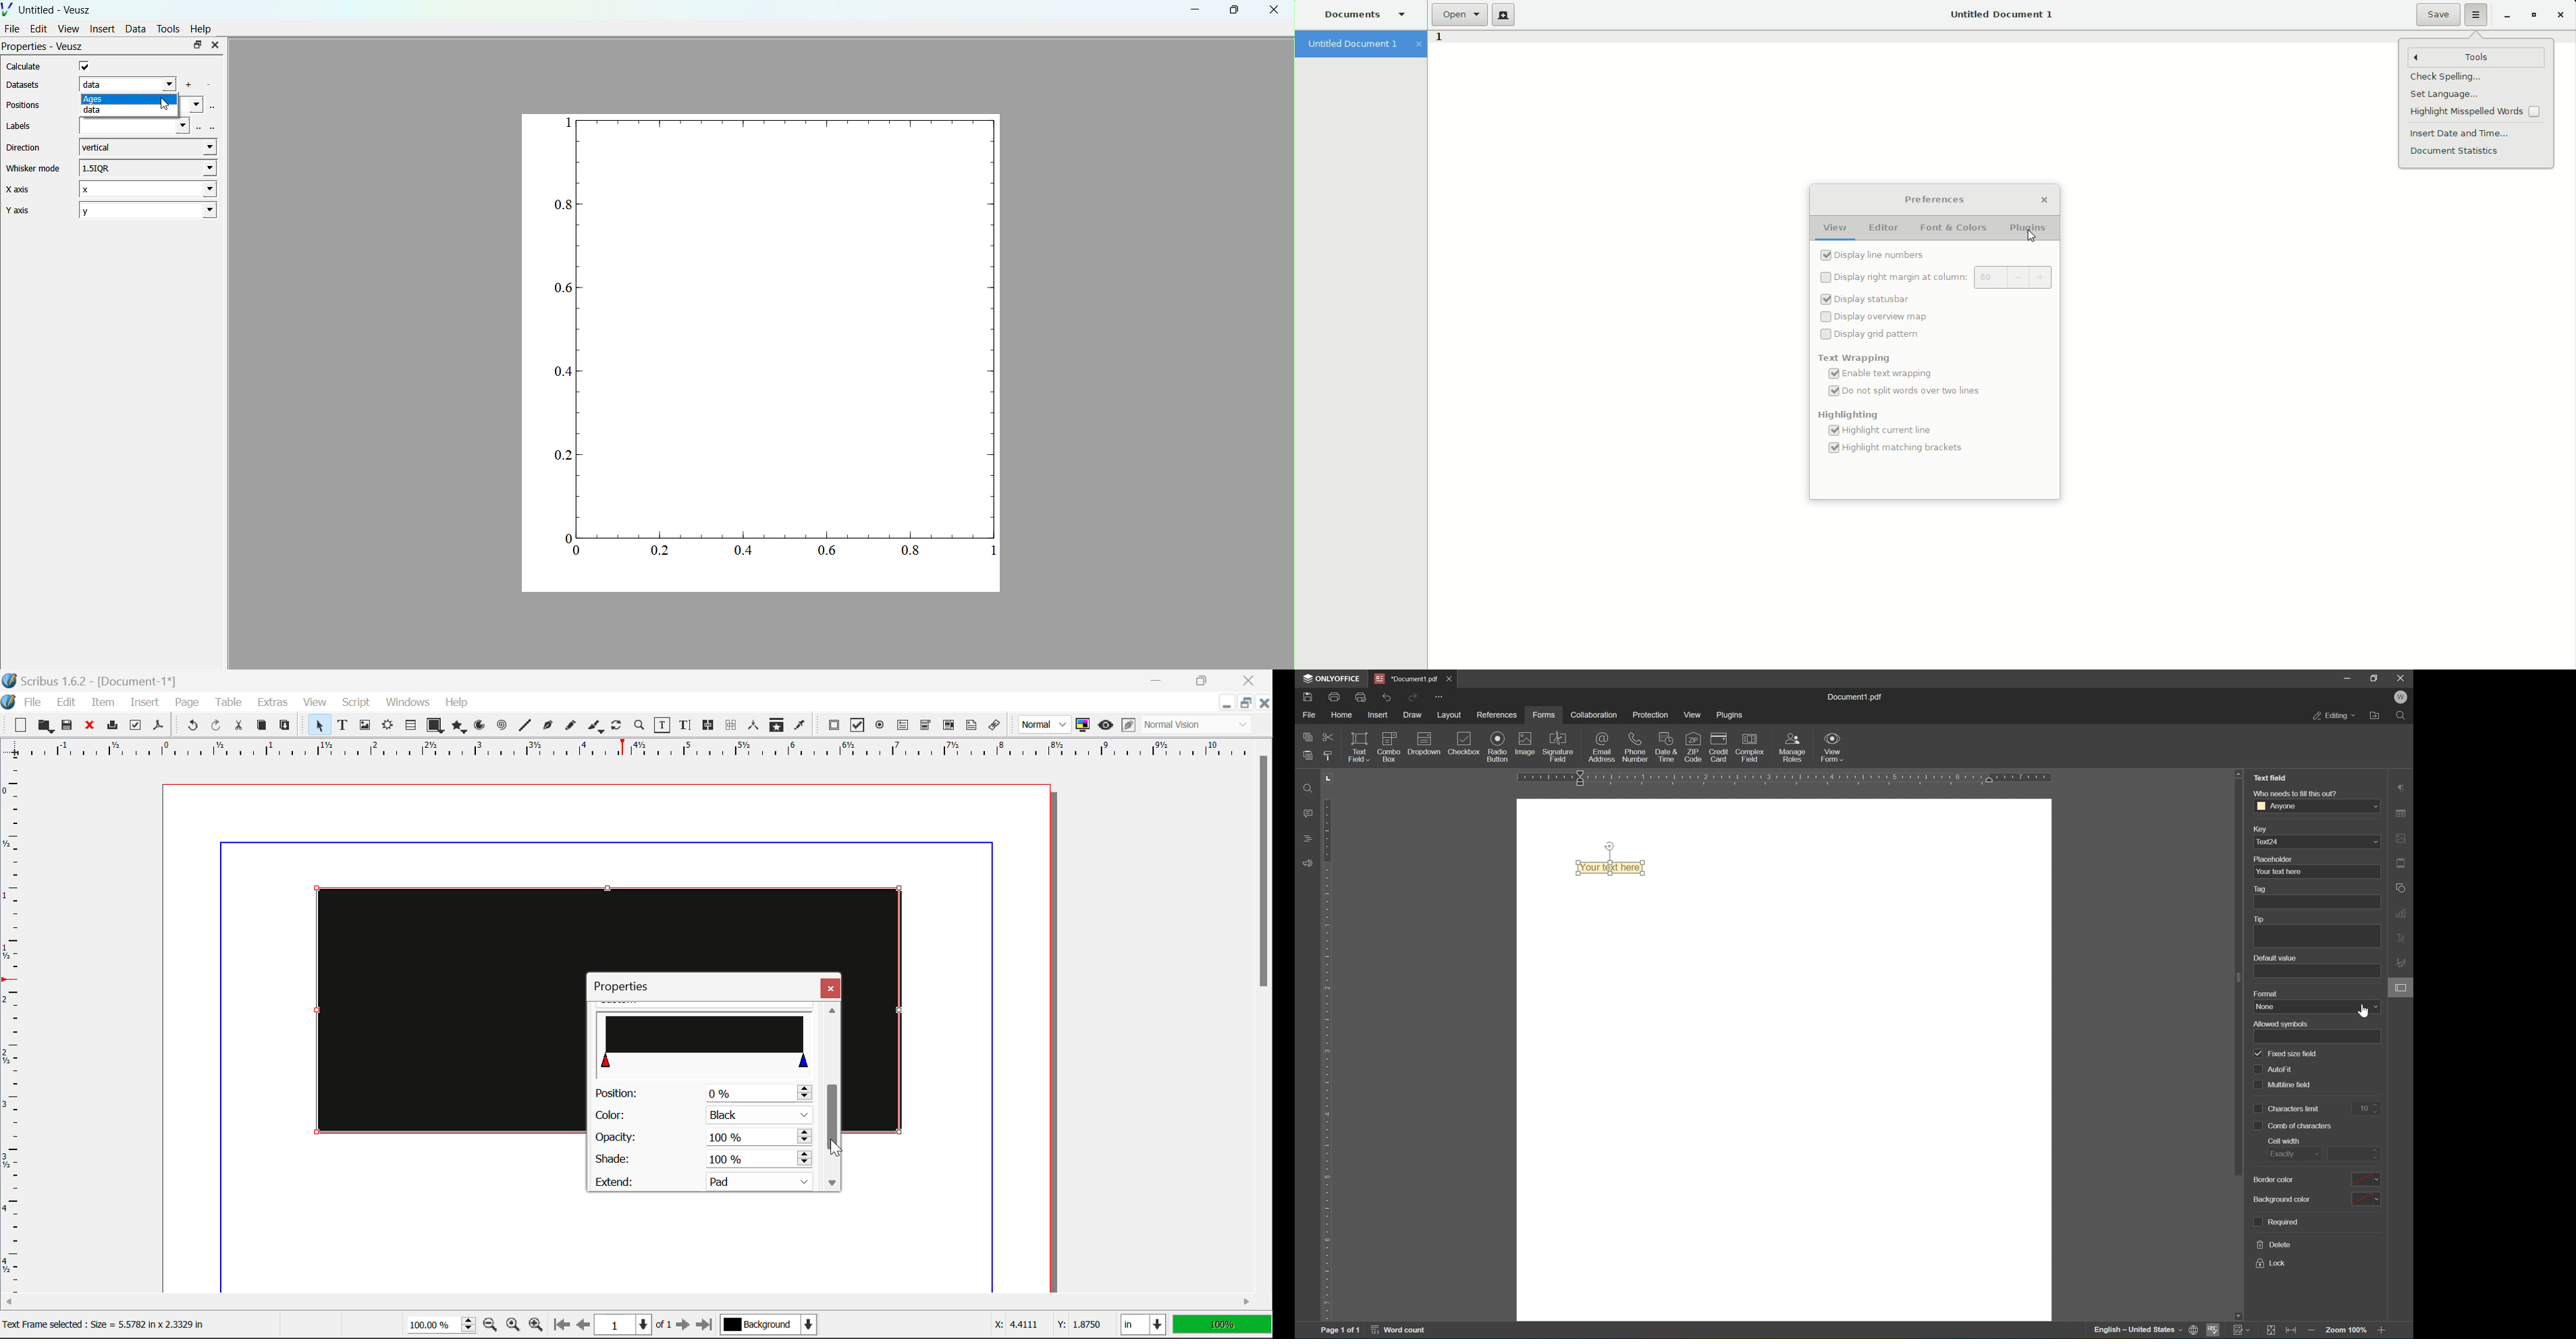  Describe the element at coordinates (840, 1149) in the screenshot. I see `DRAG_TO Cursor Position` at that location.